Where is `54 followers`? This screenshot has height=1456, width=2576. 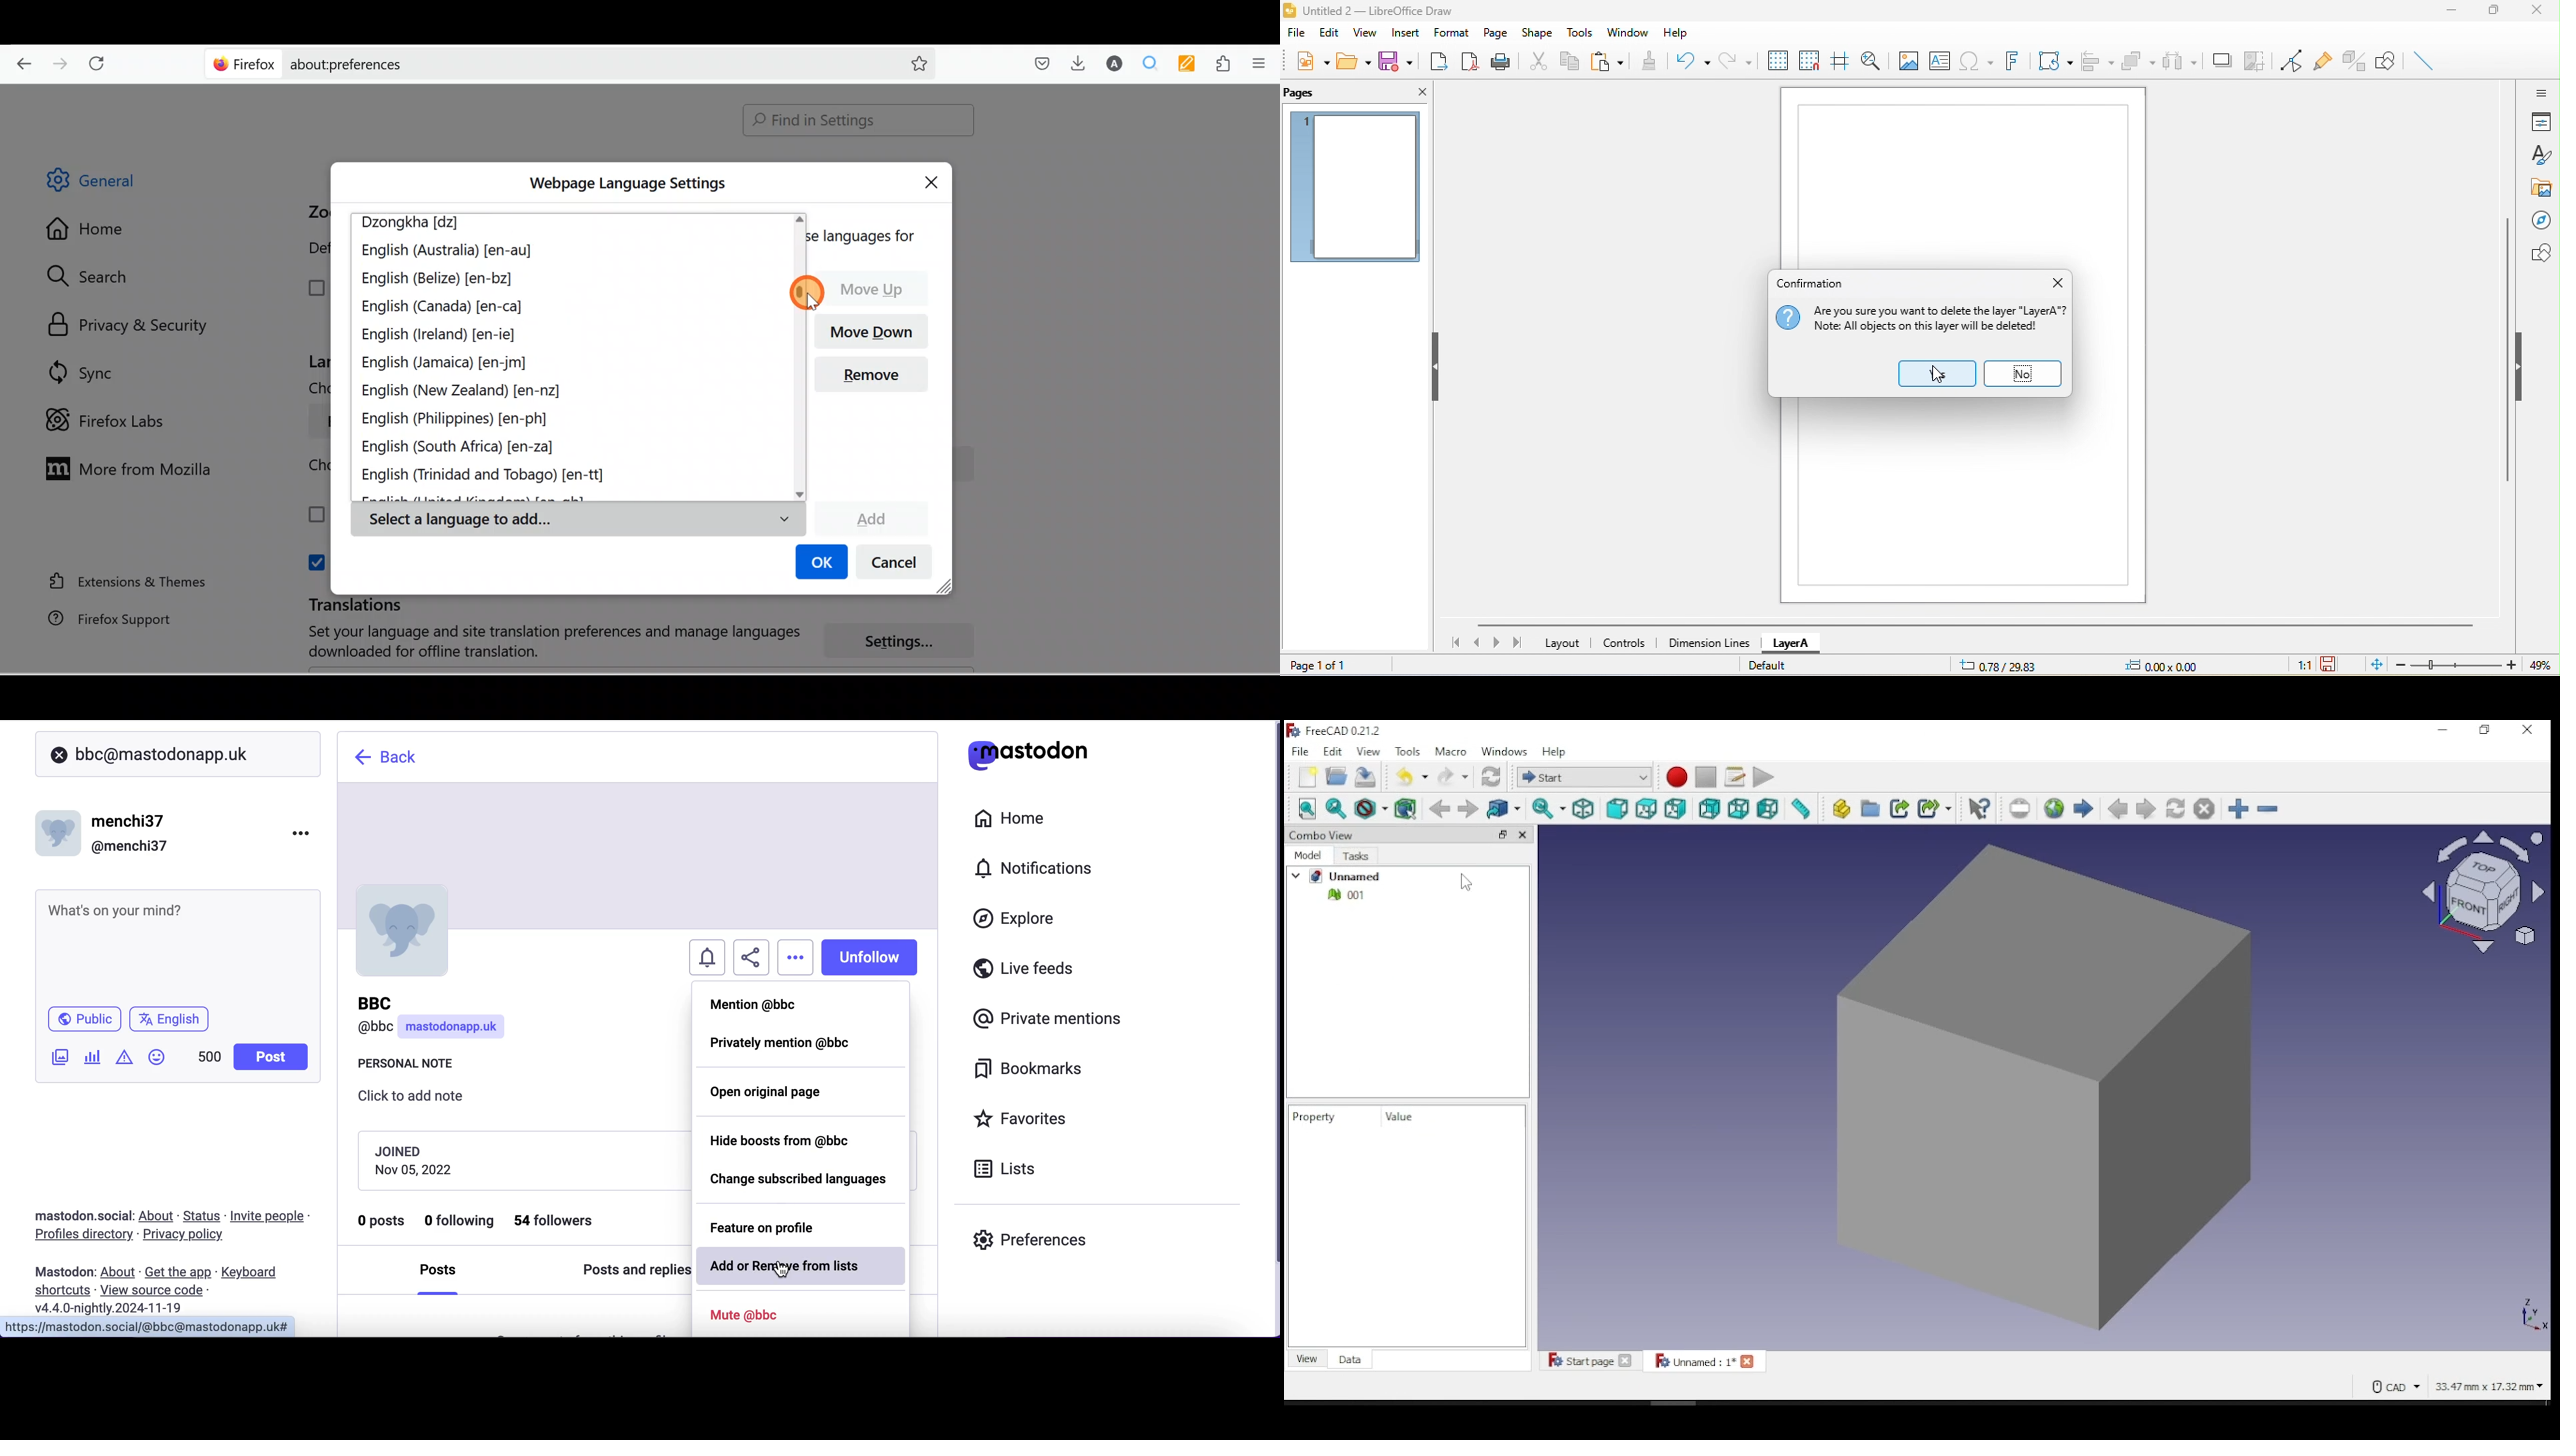 54 followers is located at coordinates (562, 1221).